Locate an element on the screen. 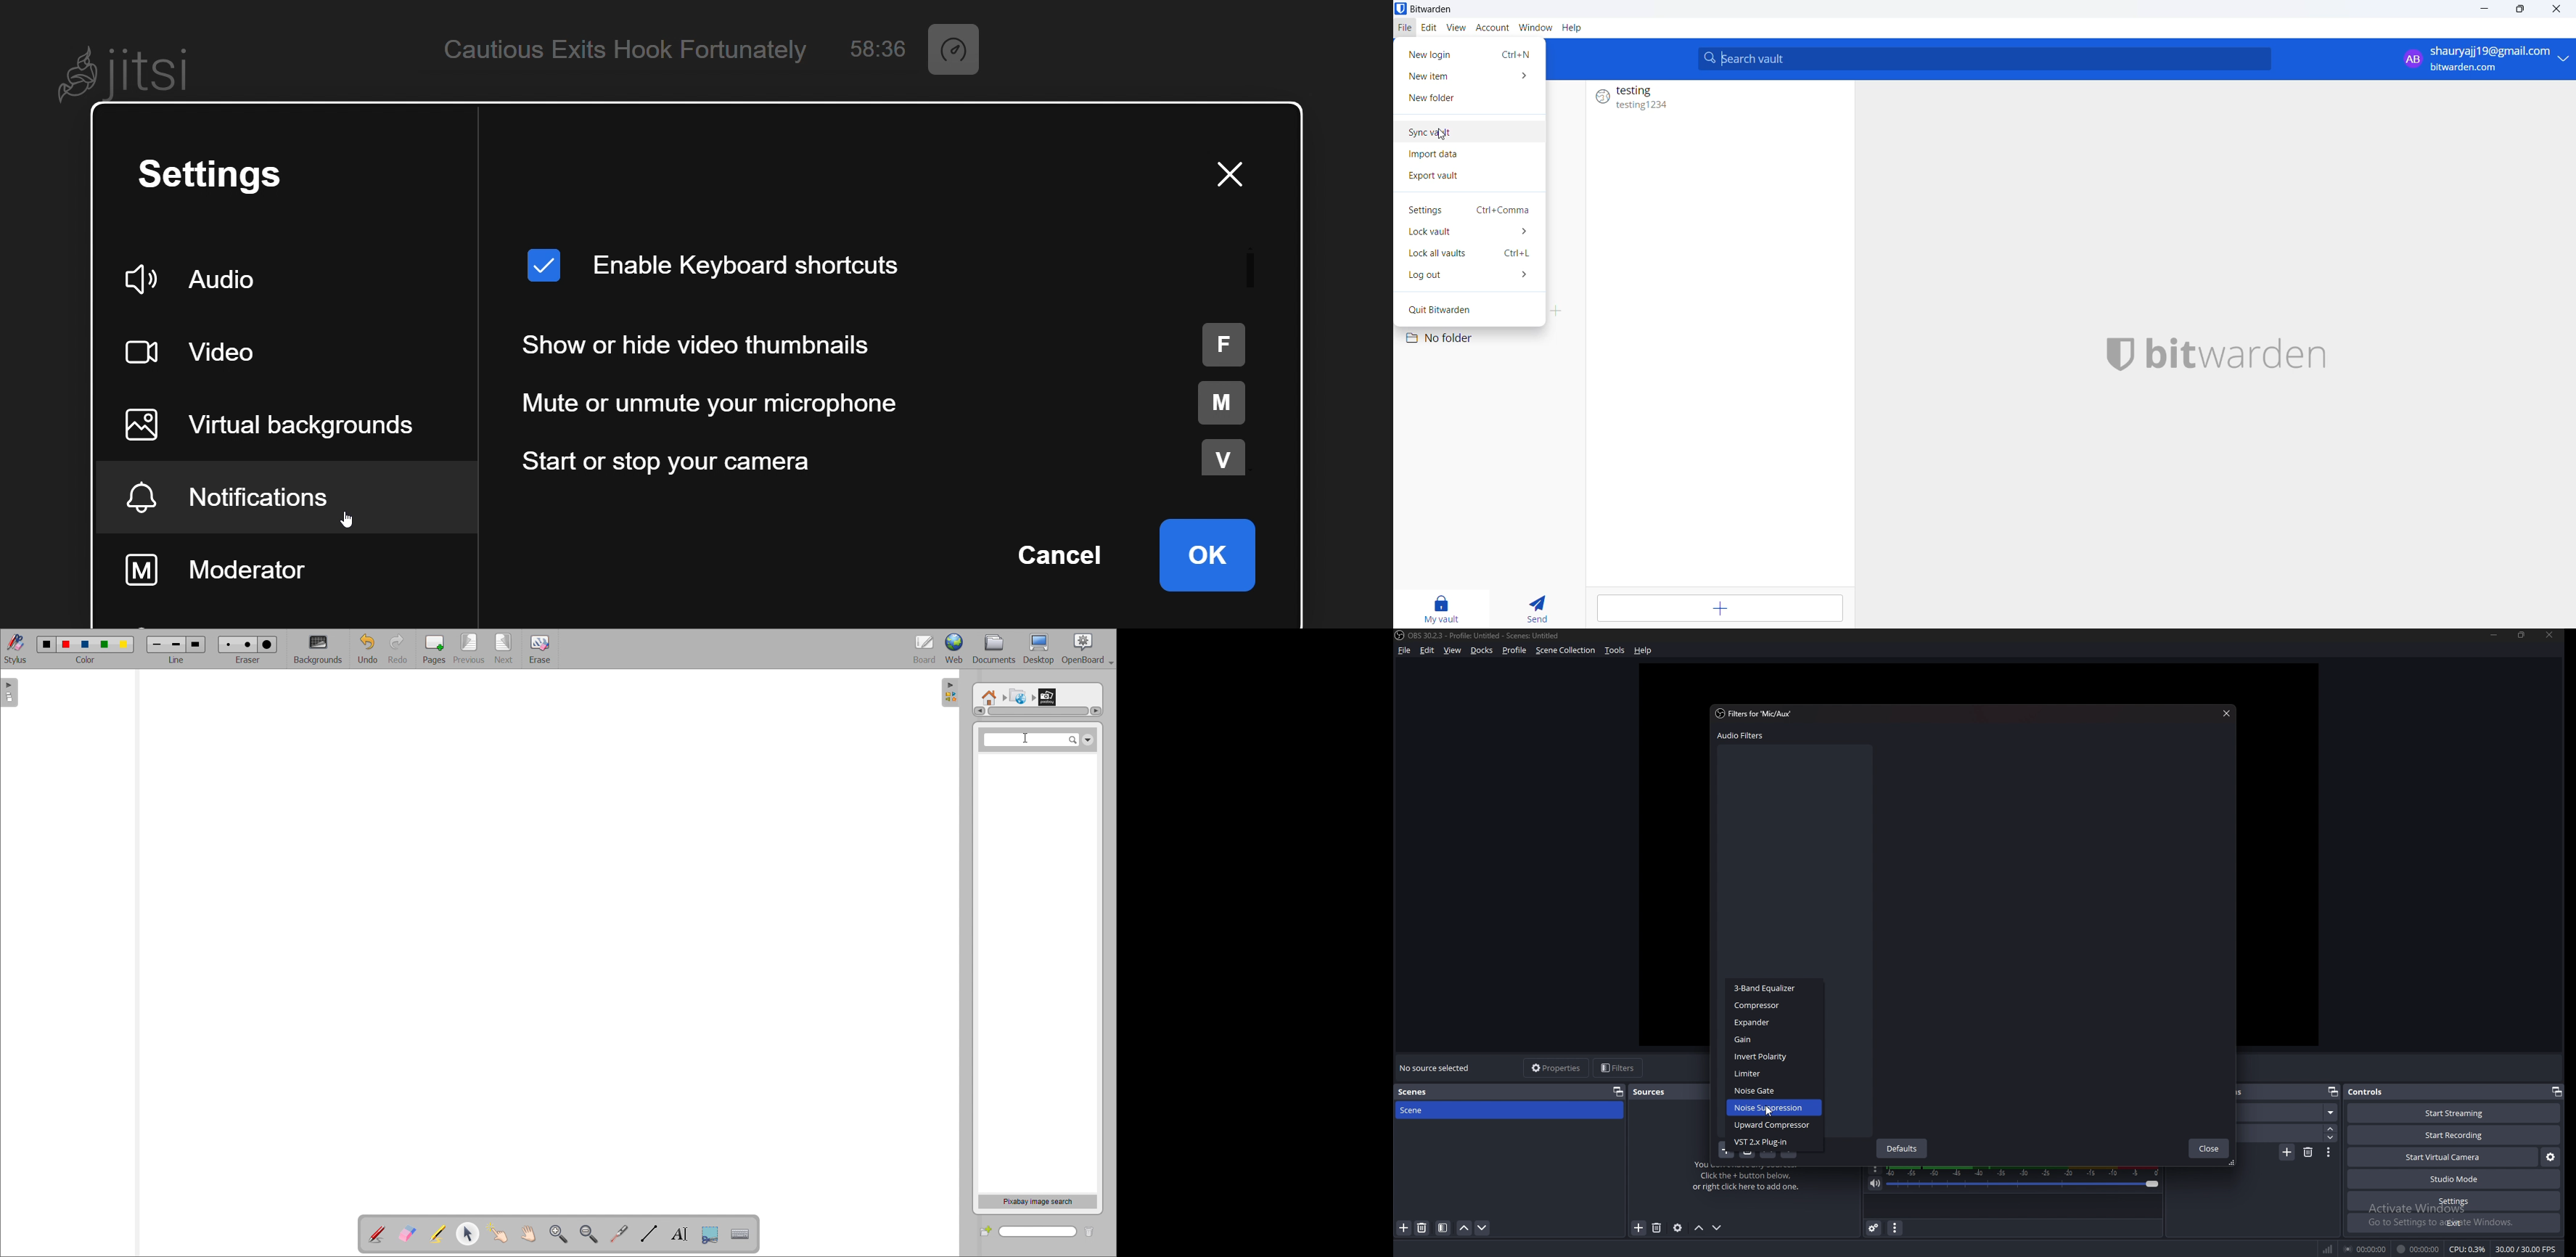  mute or unmute is located at coordinates (880, 406).